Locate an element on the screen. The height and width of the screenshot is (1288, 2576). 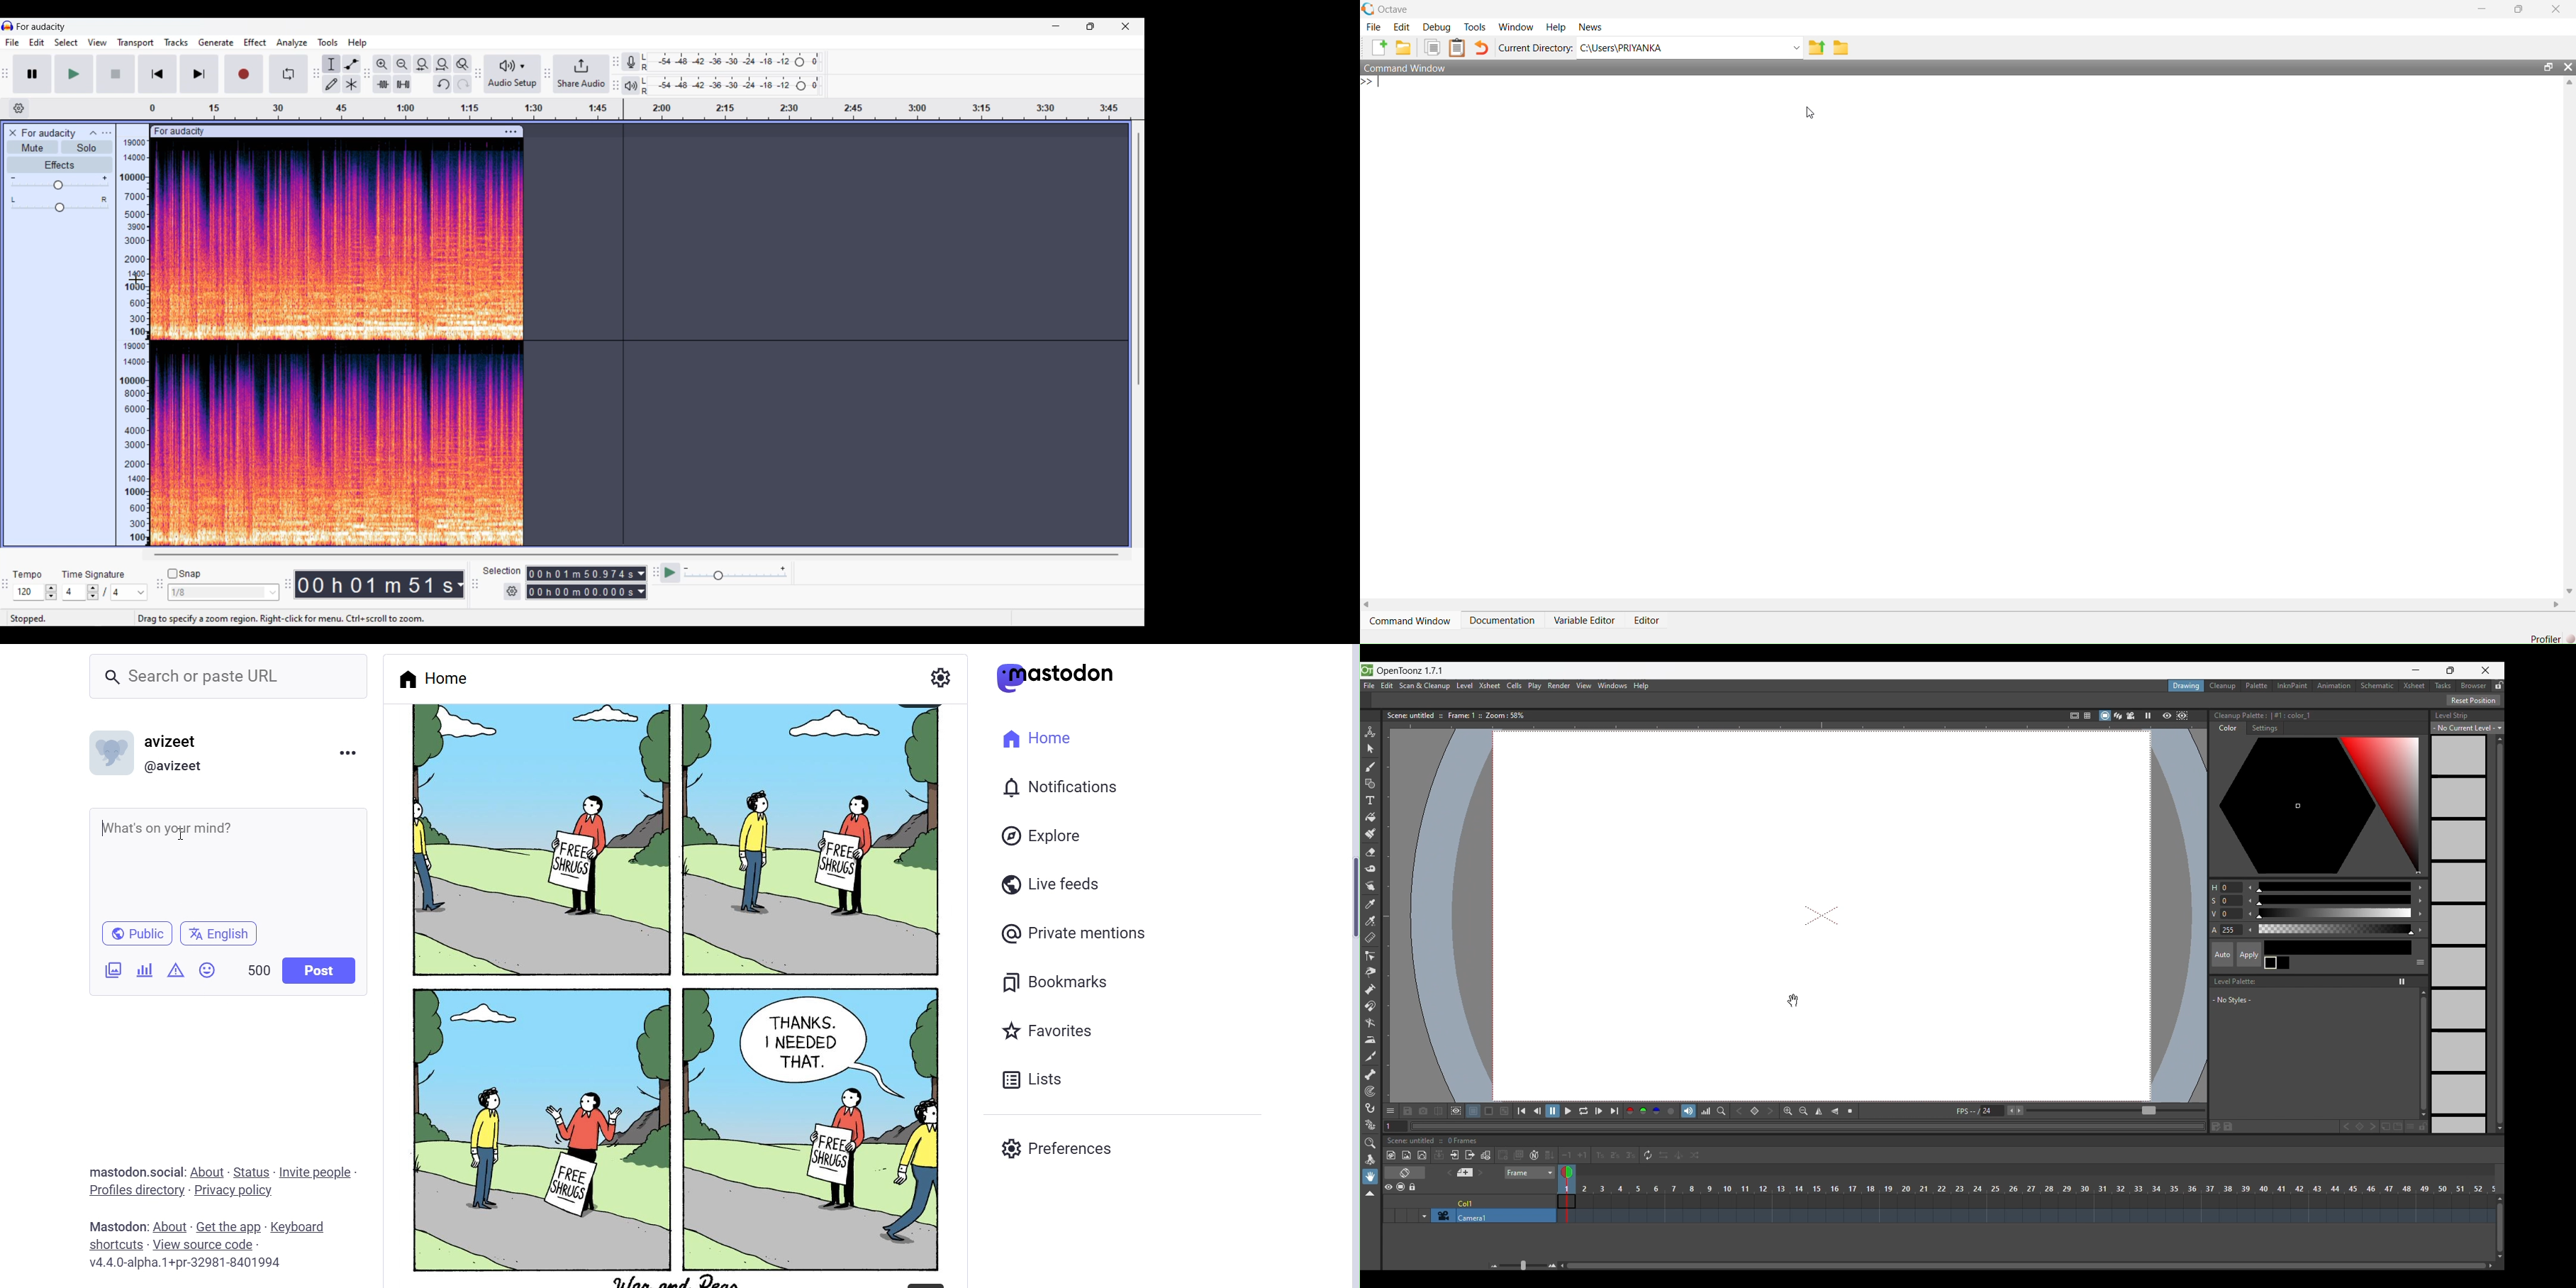
Level Strip is located at coordinates (2458, 714).